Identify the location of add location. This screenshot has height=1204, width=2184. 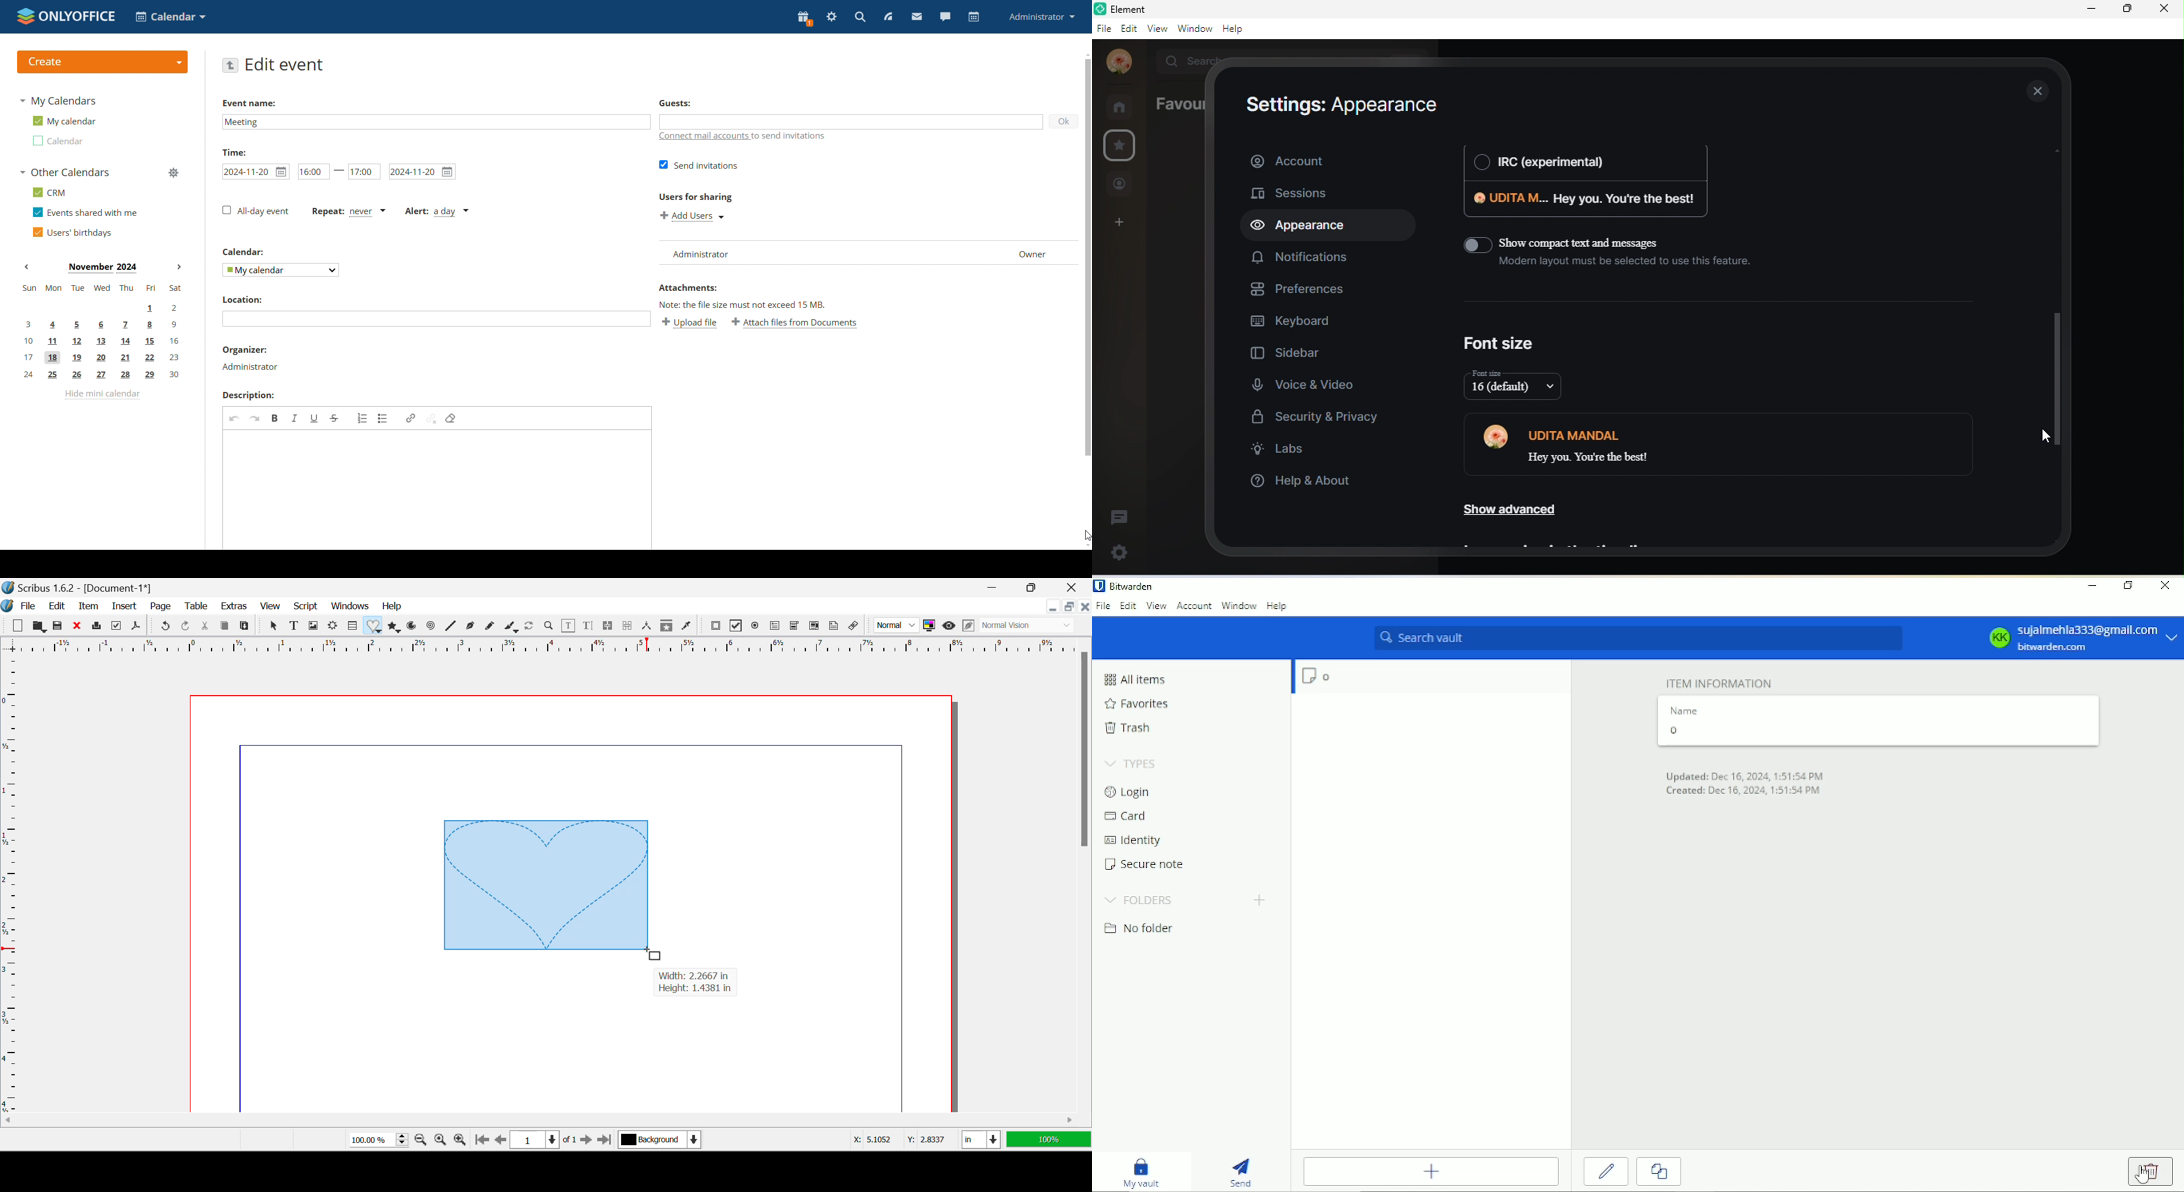
(436, 320).